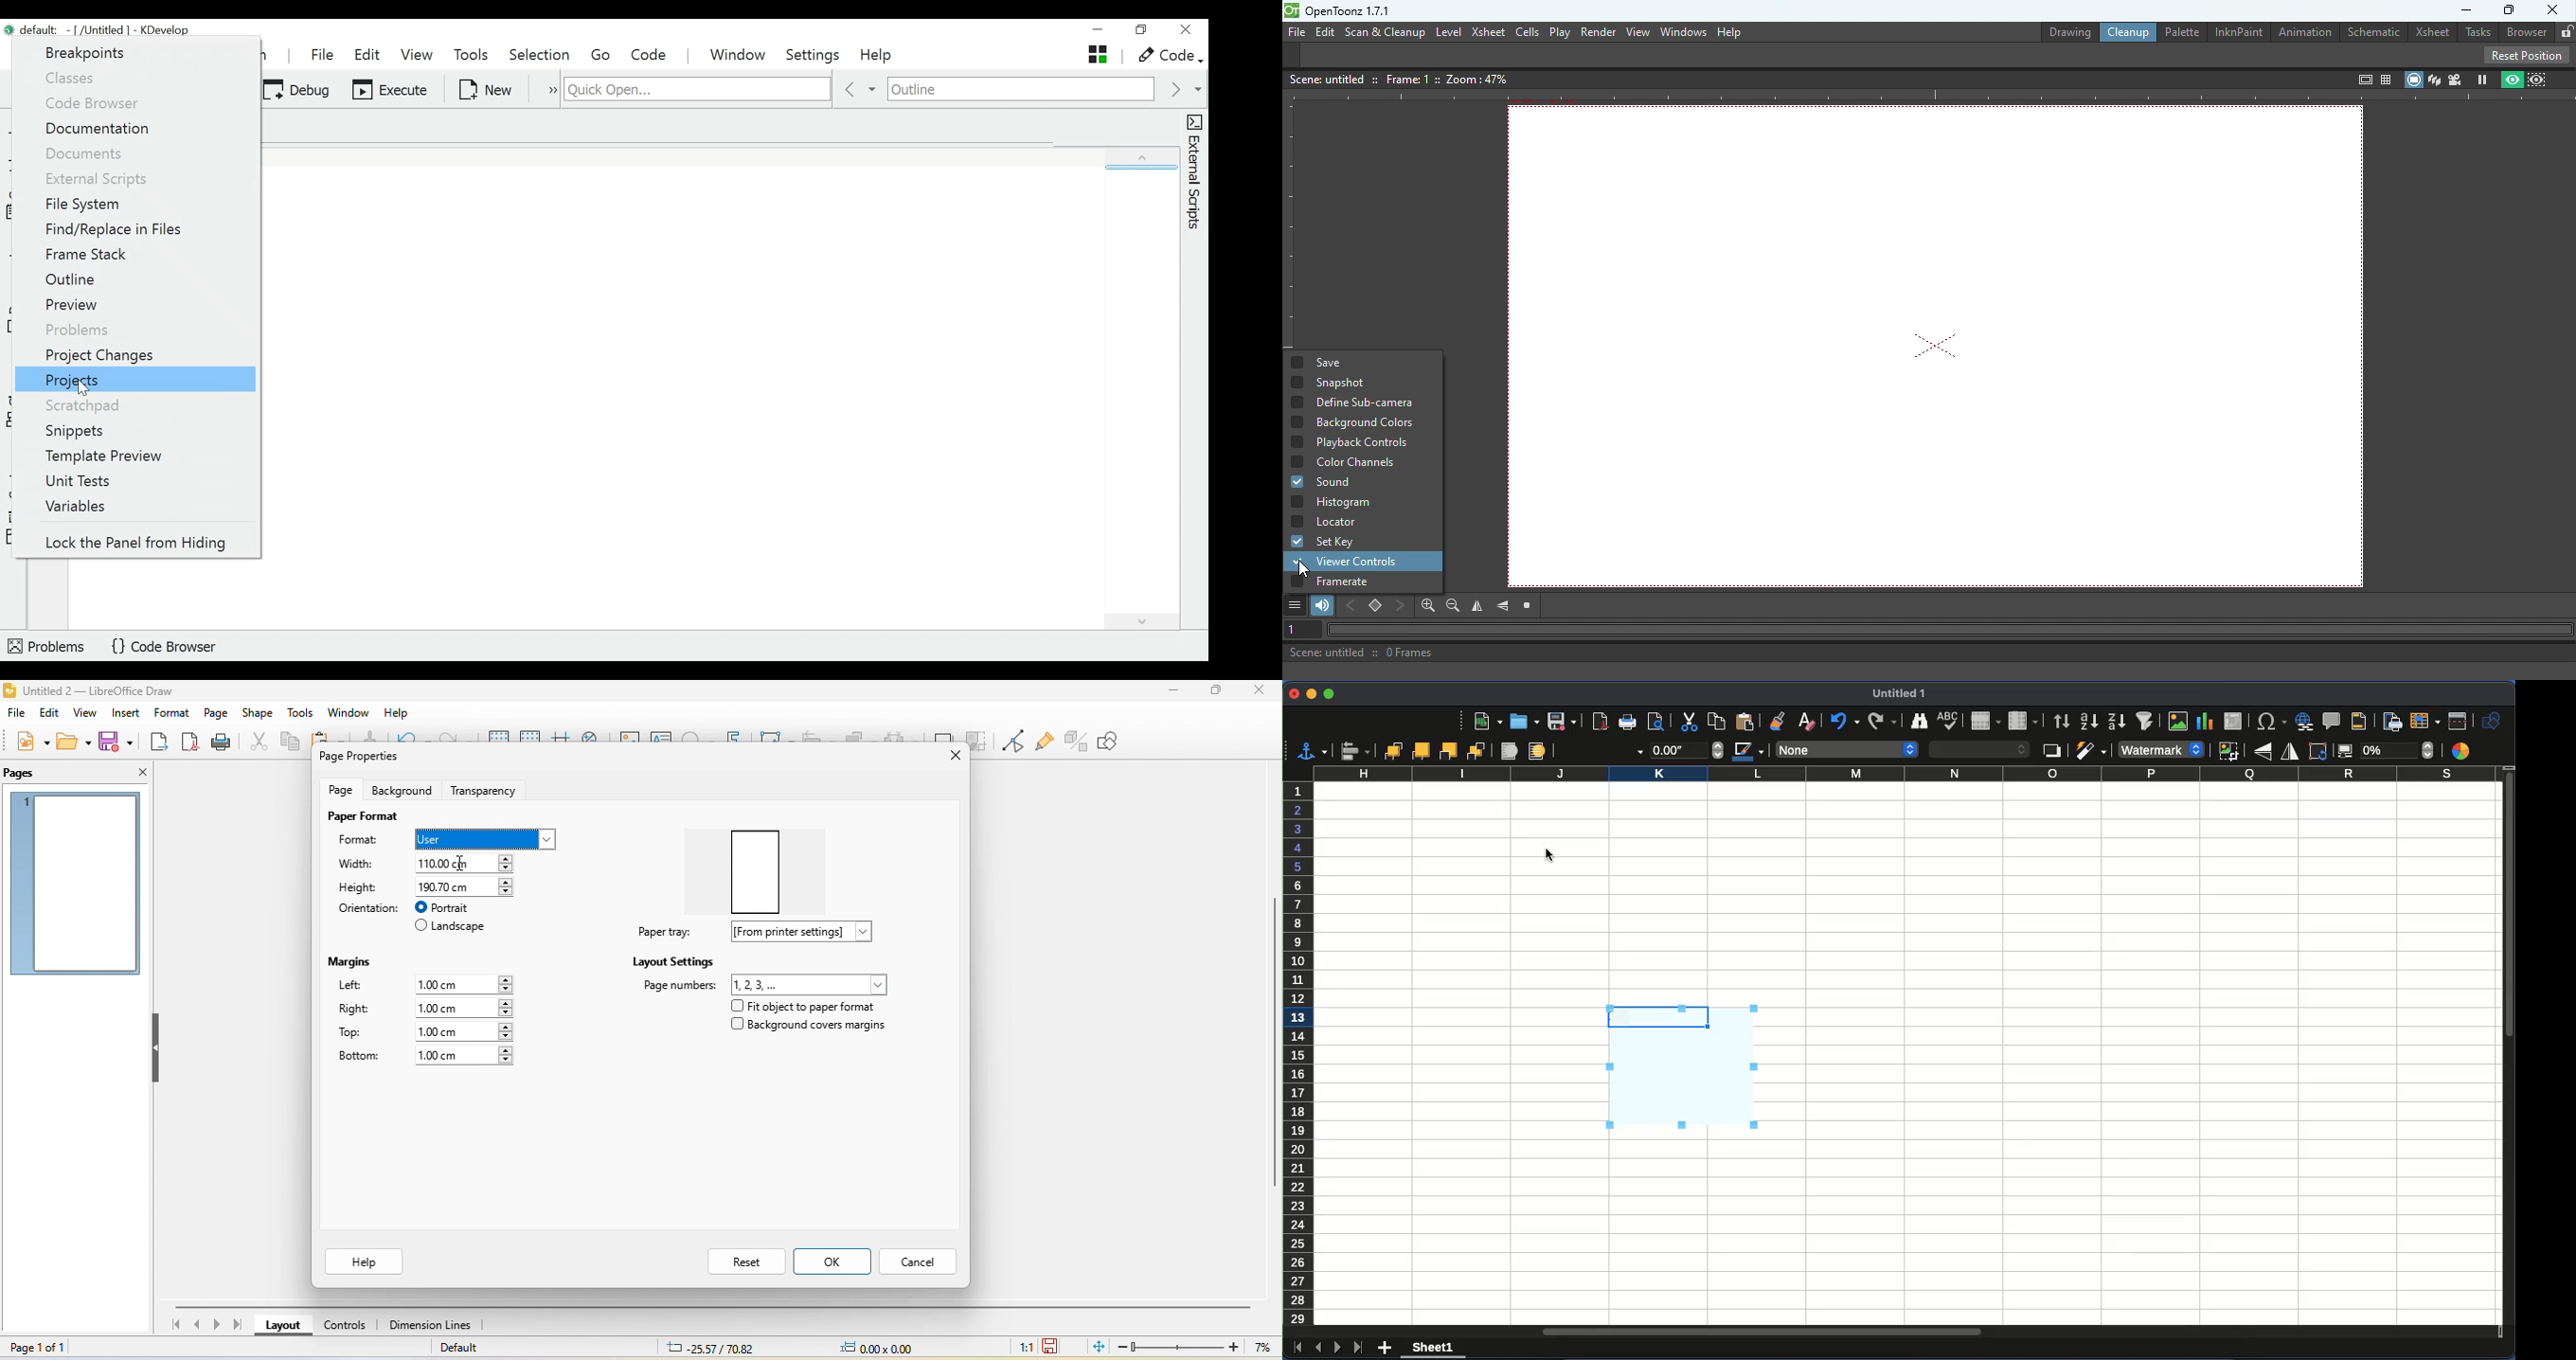 The width and height of the screenshot is (2576, 1372). What do you see at coordinates (366, 908) in the screenshot?
I see `orientation` at bounding box center [366, 908].